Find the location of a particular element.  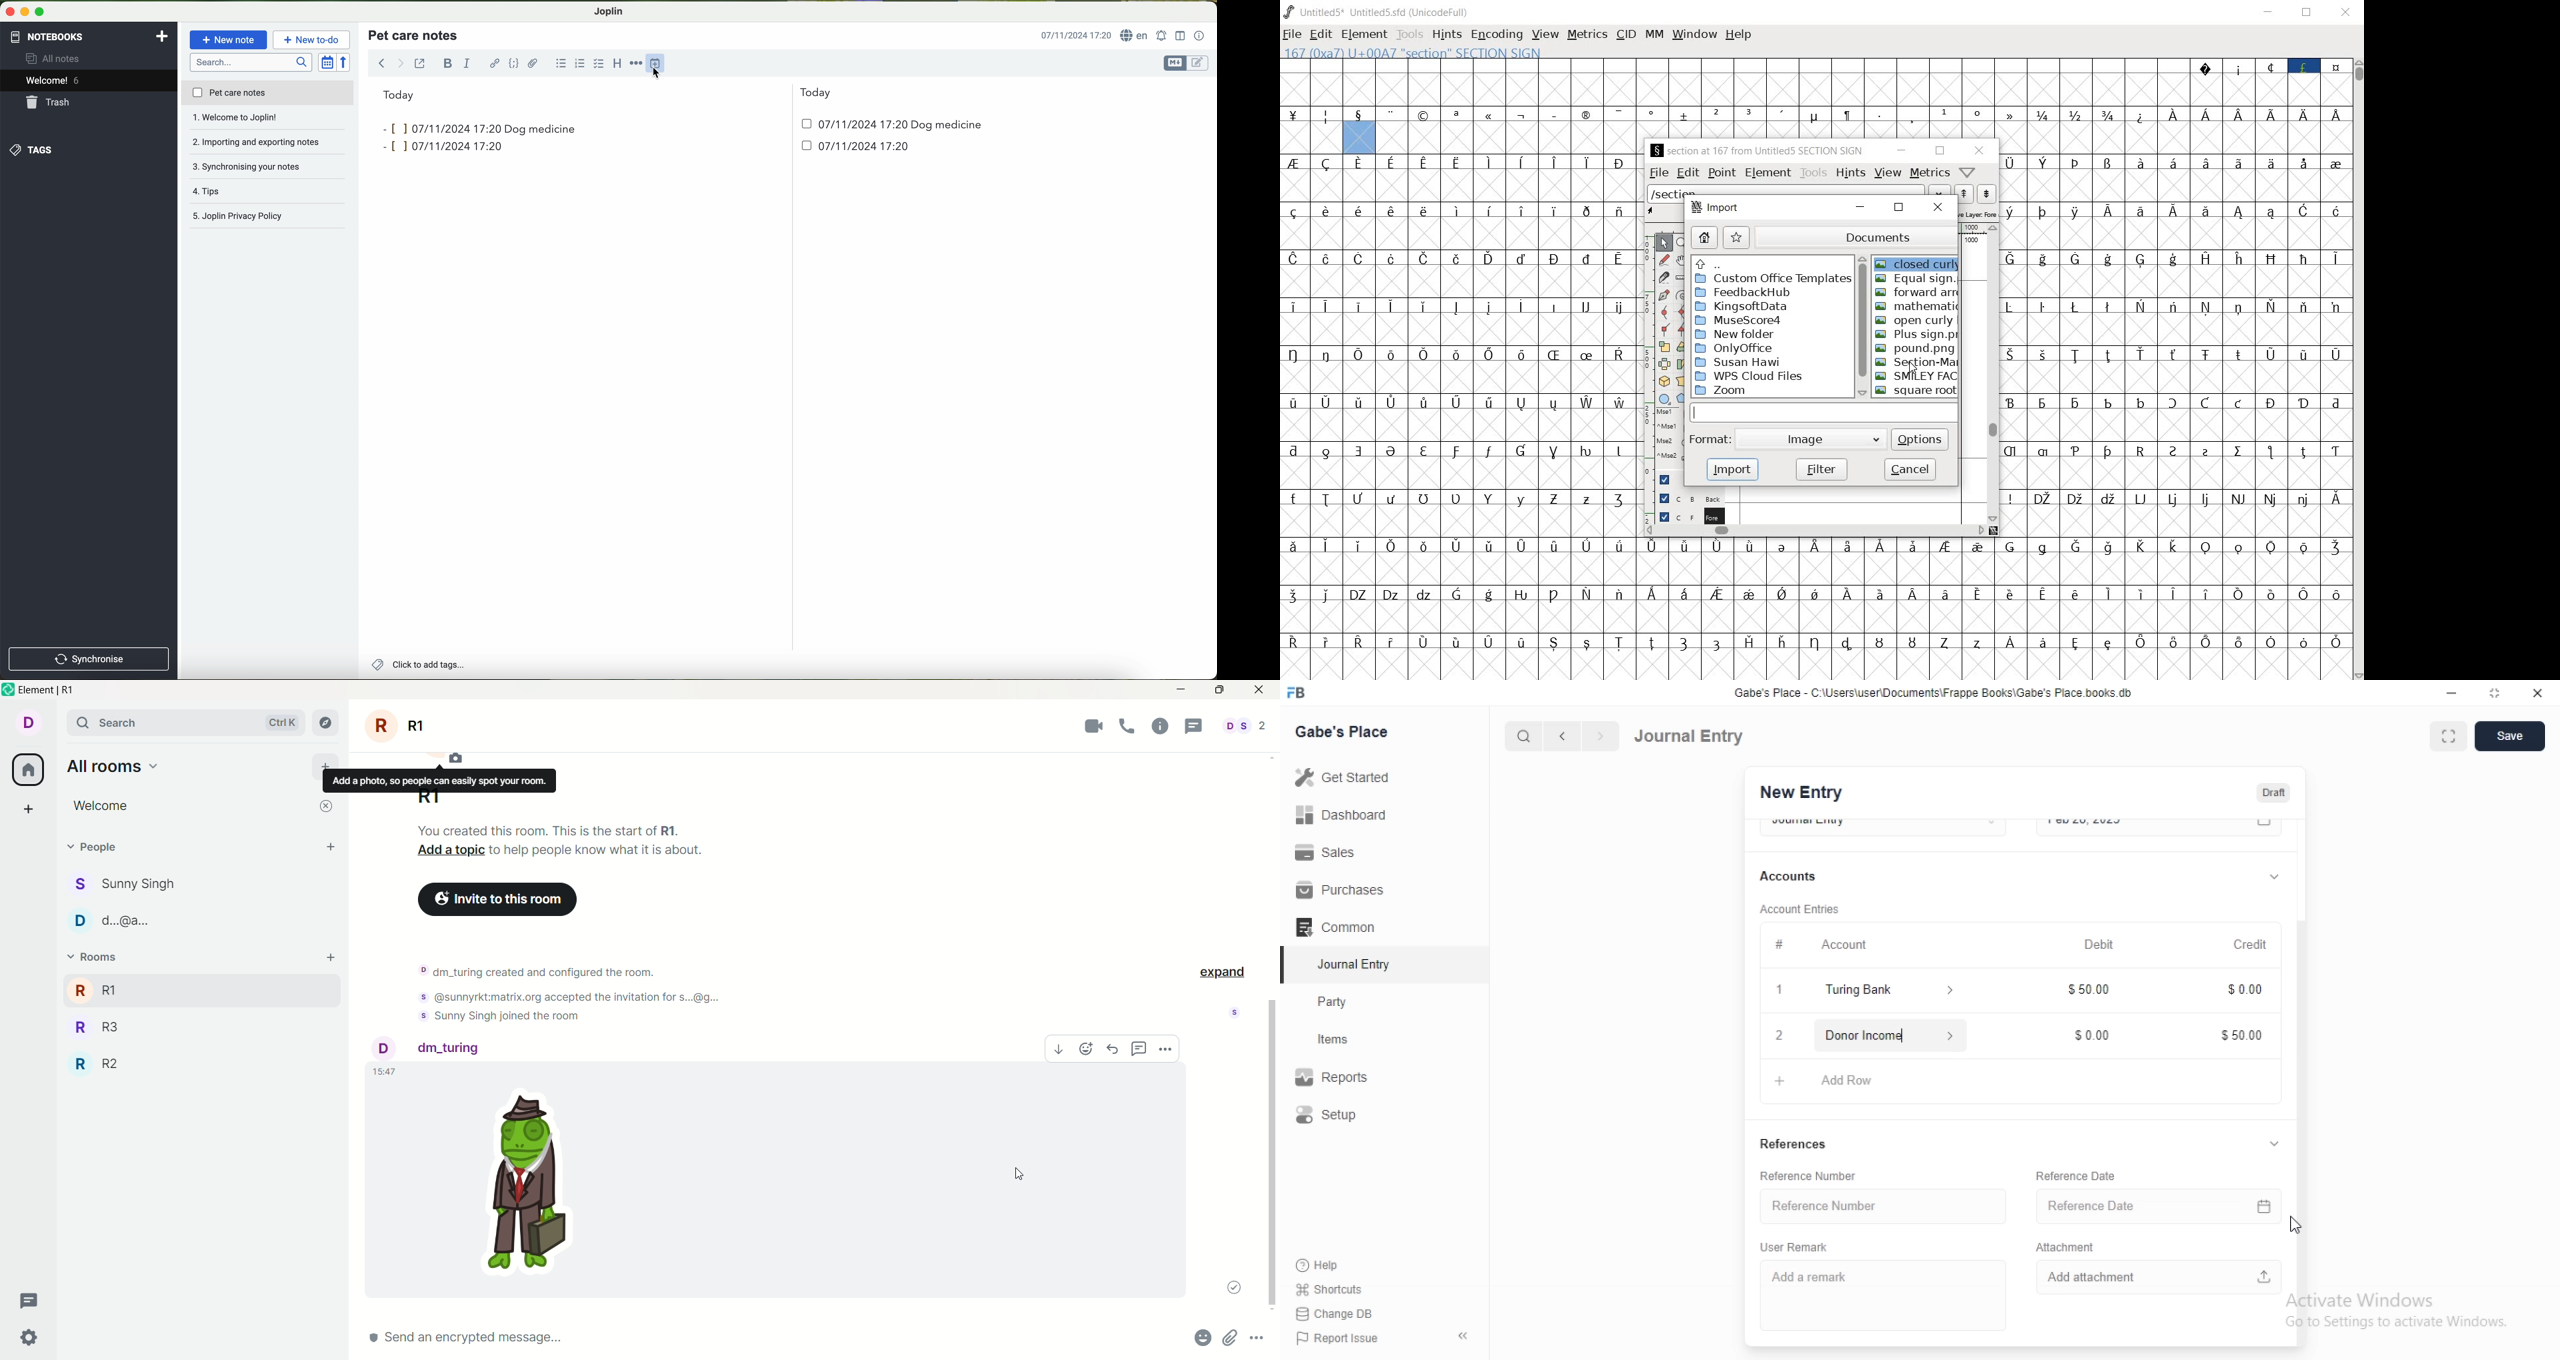

Gabe's Place is located at coordinates (1342, 731).